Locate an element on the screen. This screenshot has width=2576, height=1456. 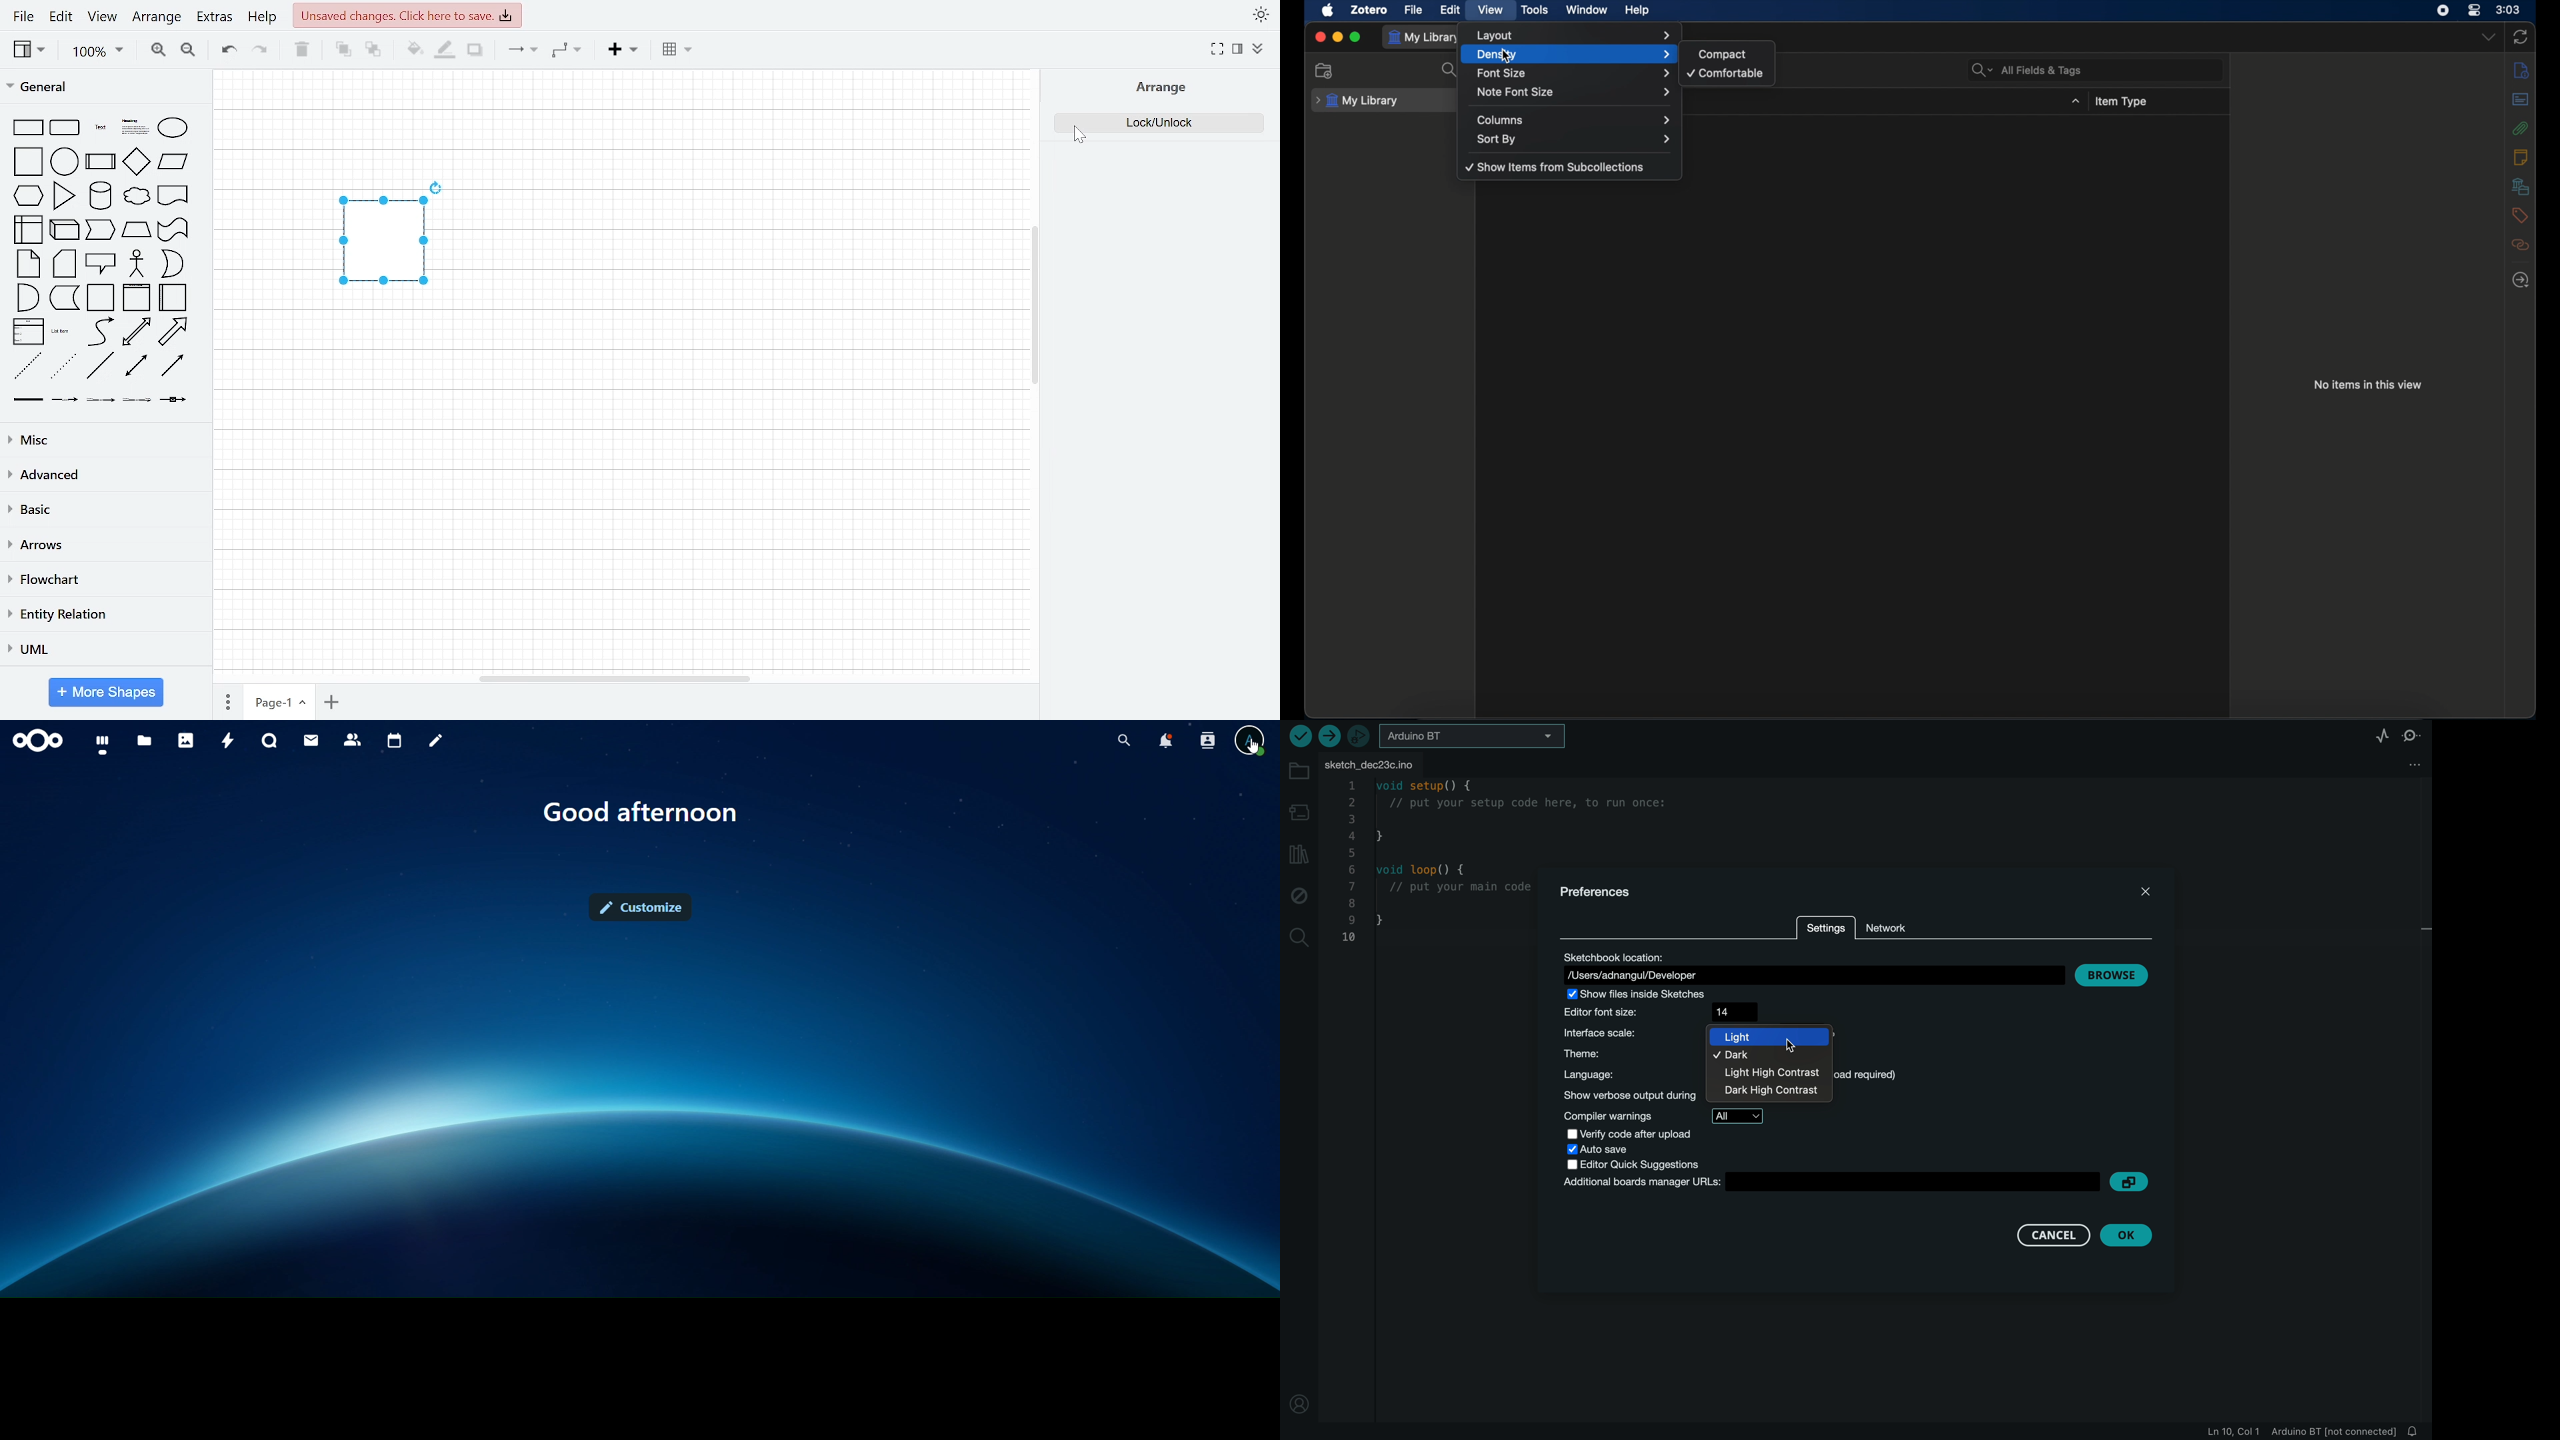
square is located at coordinates (27, 161).